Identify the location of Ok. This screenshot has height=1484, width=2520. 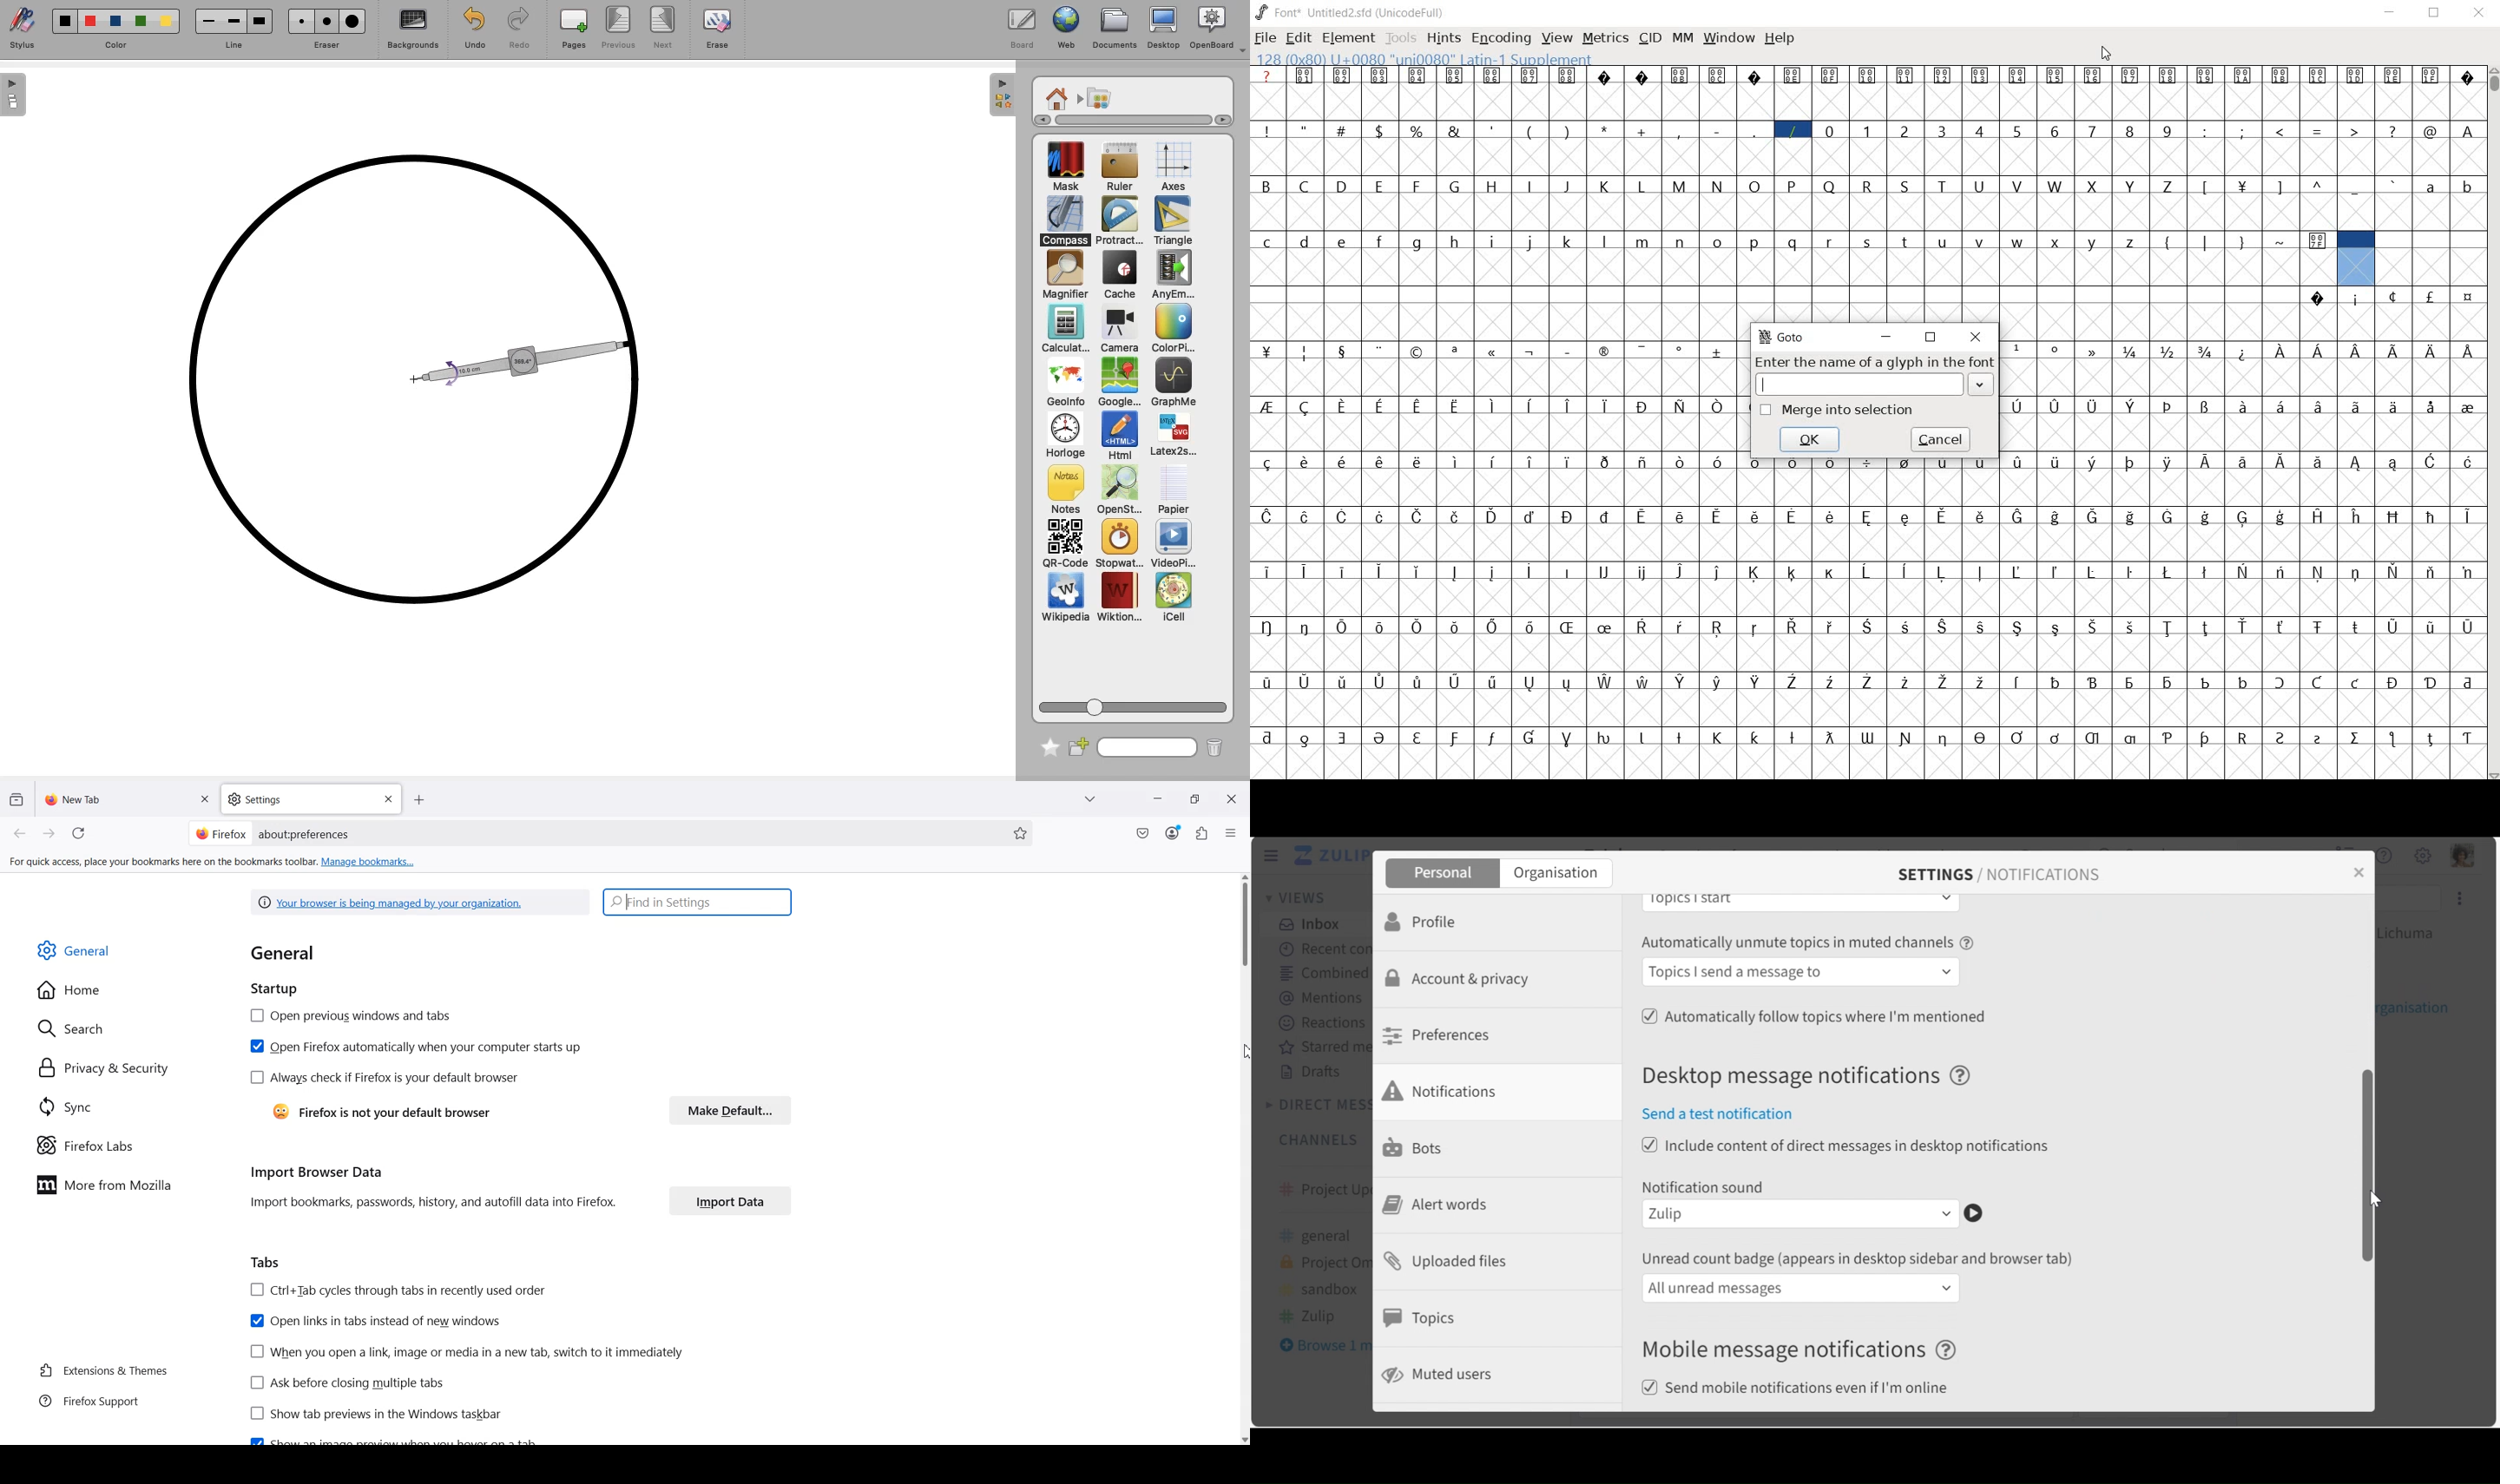
(1810, 438).